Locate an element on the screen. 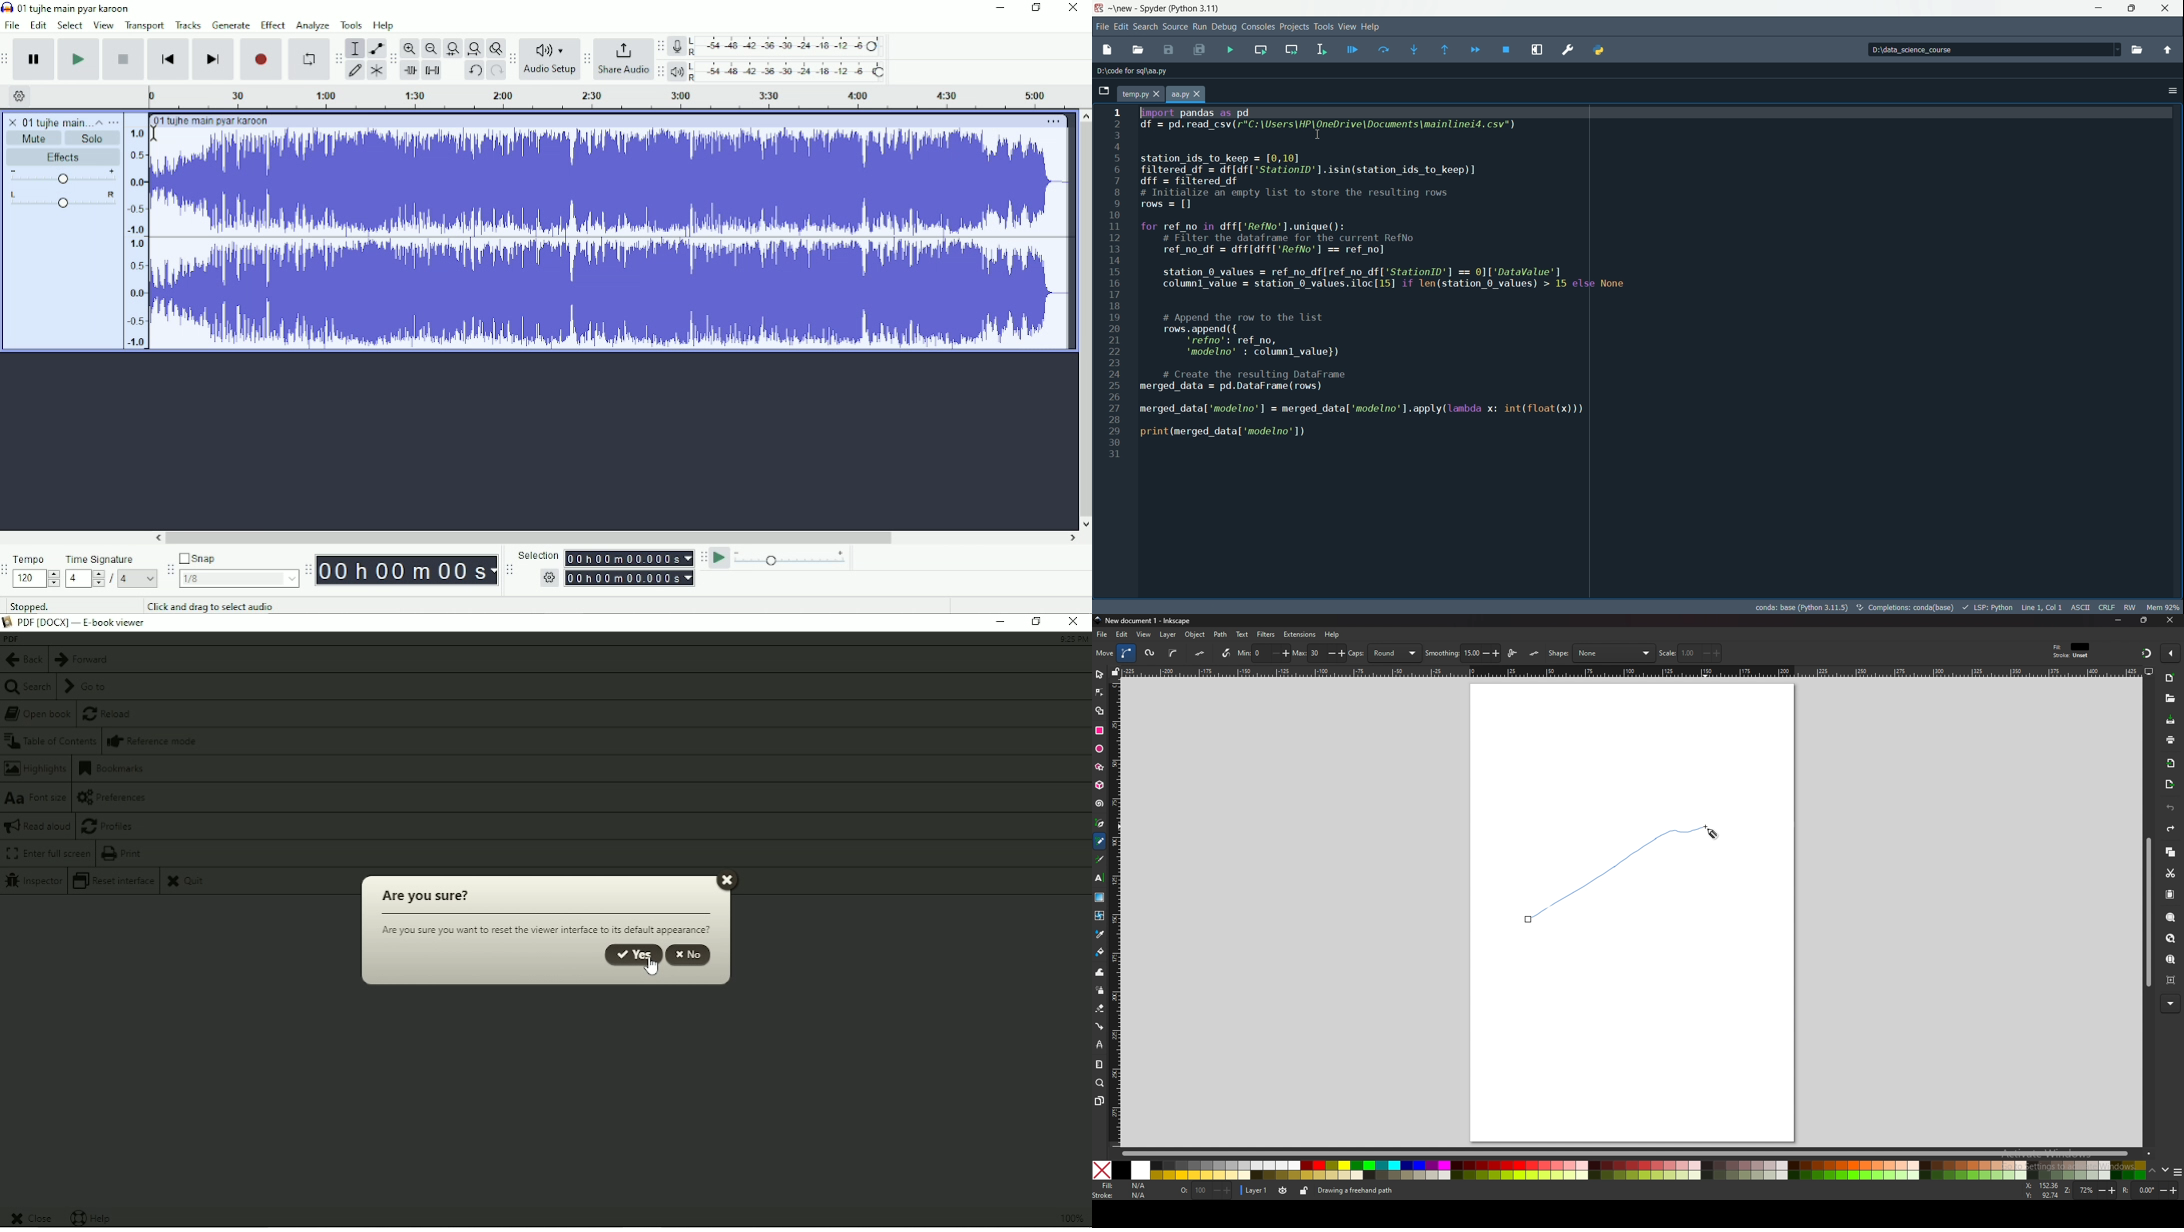  Selection is located at coordinates (538, 554).